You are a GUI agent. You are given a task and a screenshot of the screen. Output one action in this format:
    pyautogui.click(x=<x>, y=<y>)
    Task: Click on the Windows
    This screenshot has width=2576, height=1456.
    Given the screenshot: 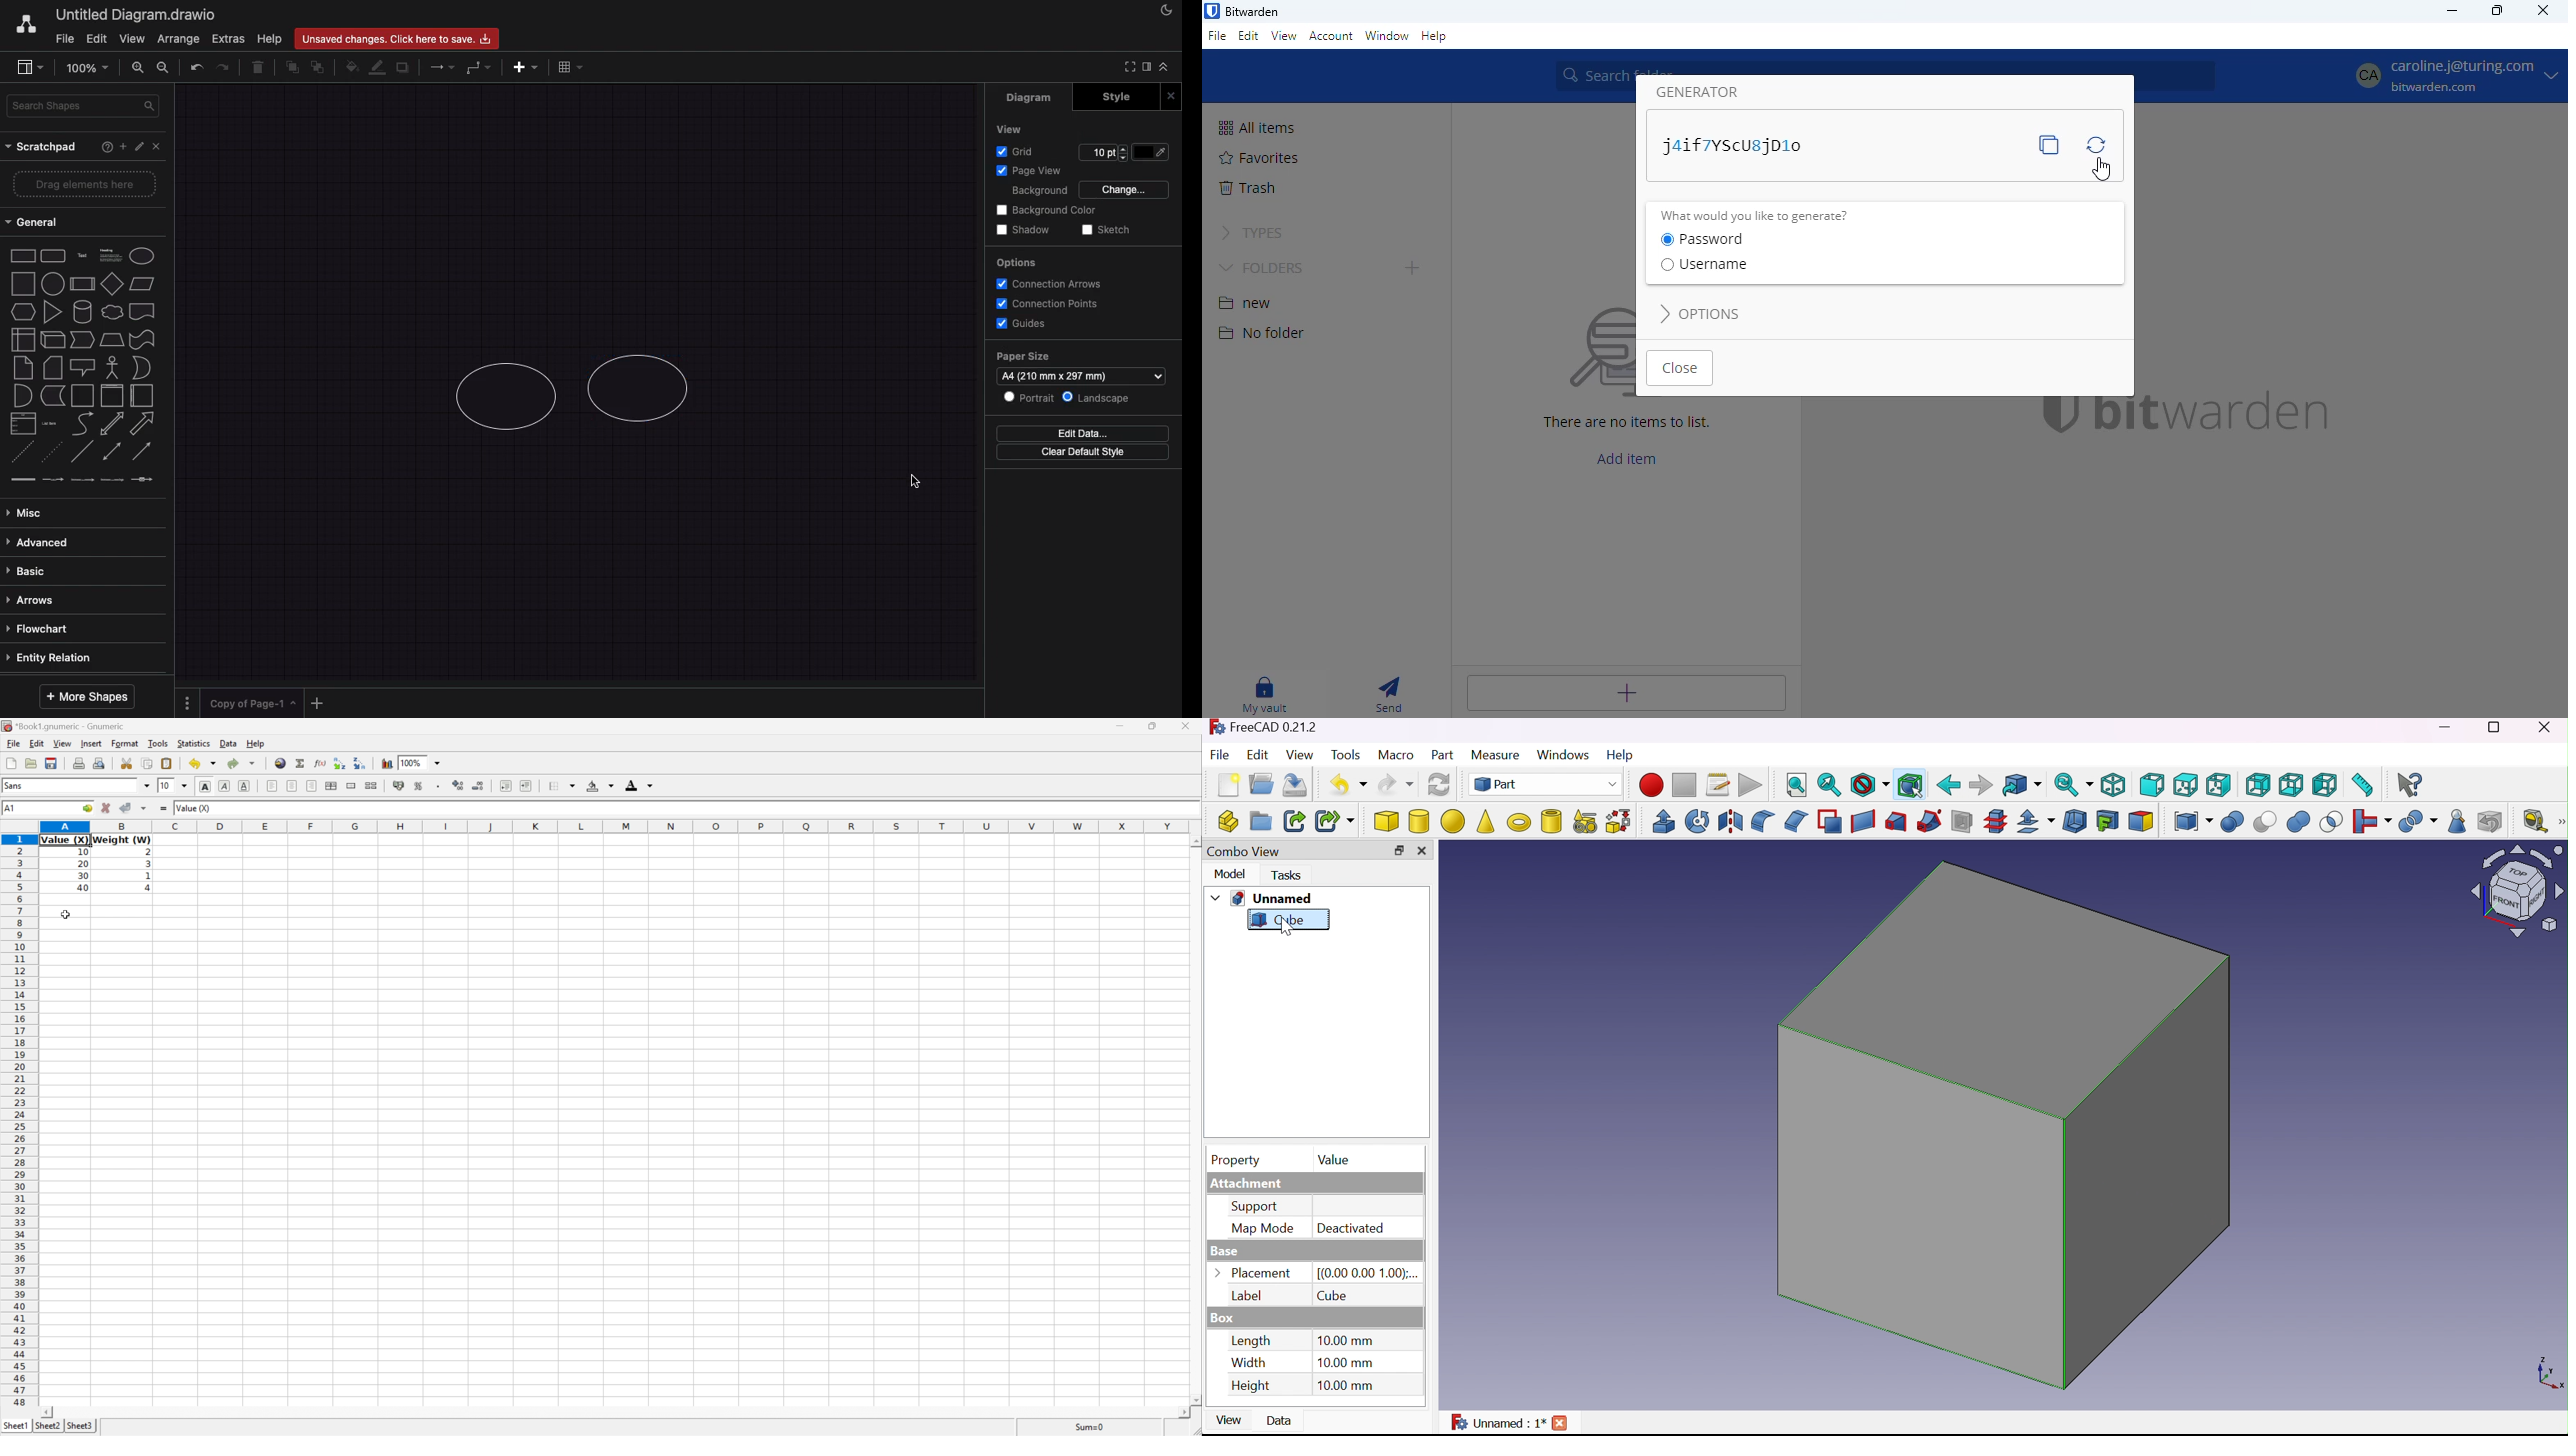 What is the action you would take?
    pyautogui.click(x=1565, y=755)
    